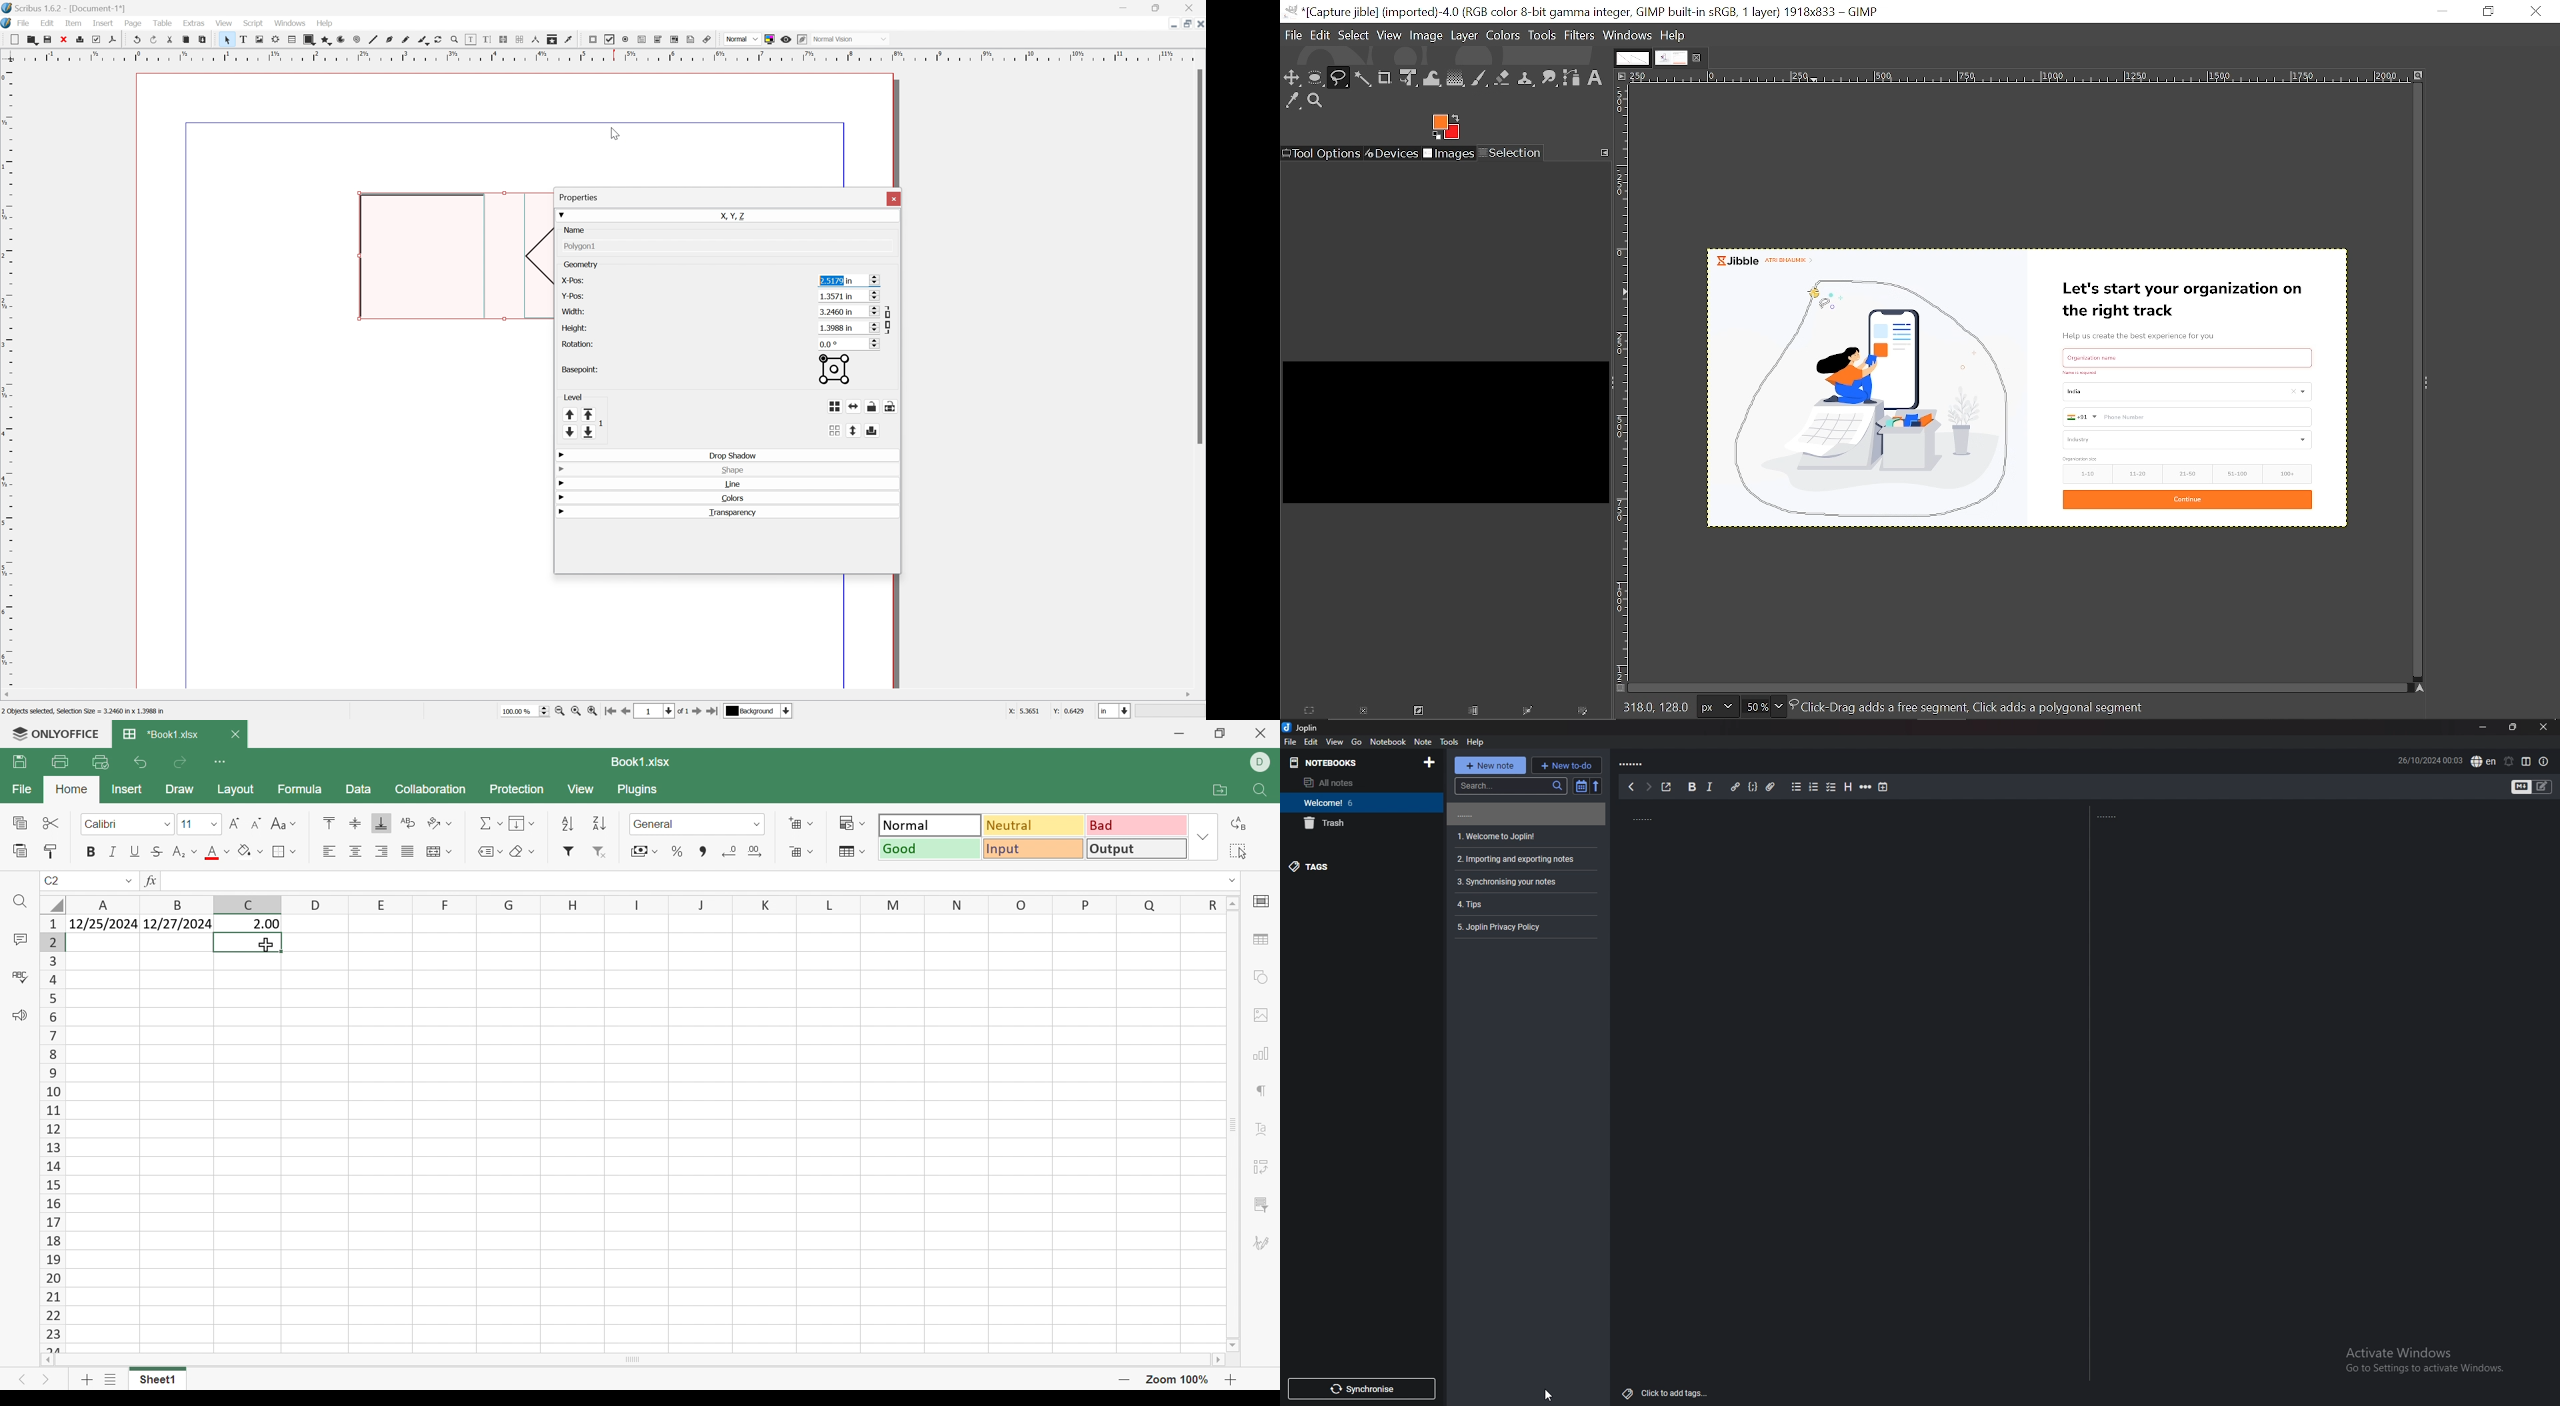 This screenshot has height=1428, width=2576. What do you see at coordinates (2527, 761) in the screenshot?
I see `toggle editor layout` at bounding box center [2527, 761].